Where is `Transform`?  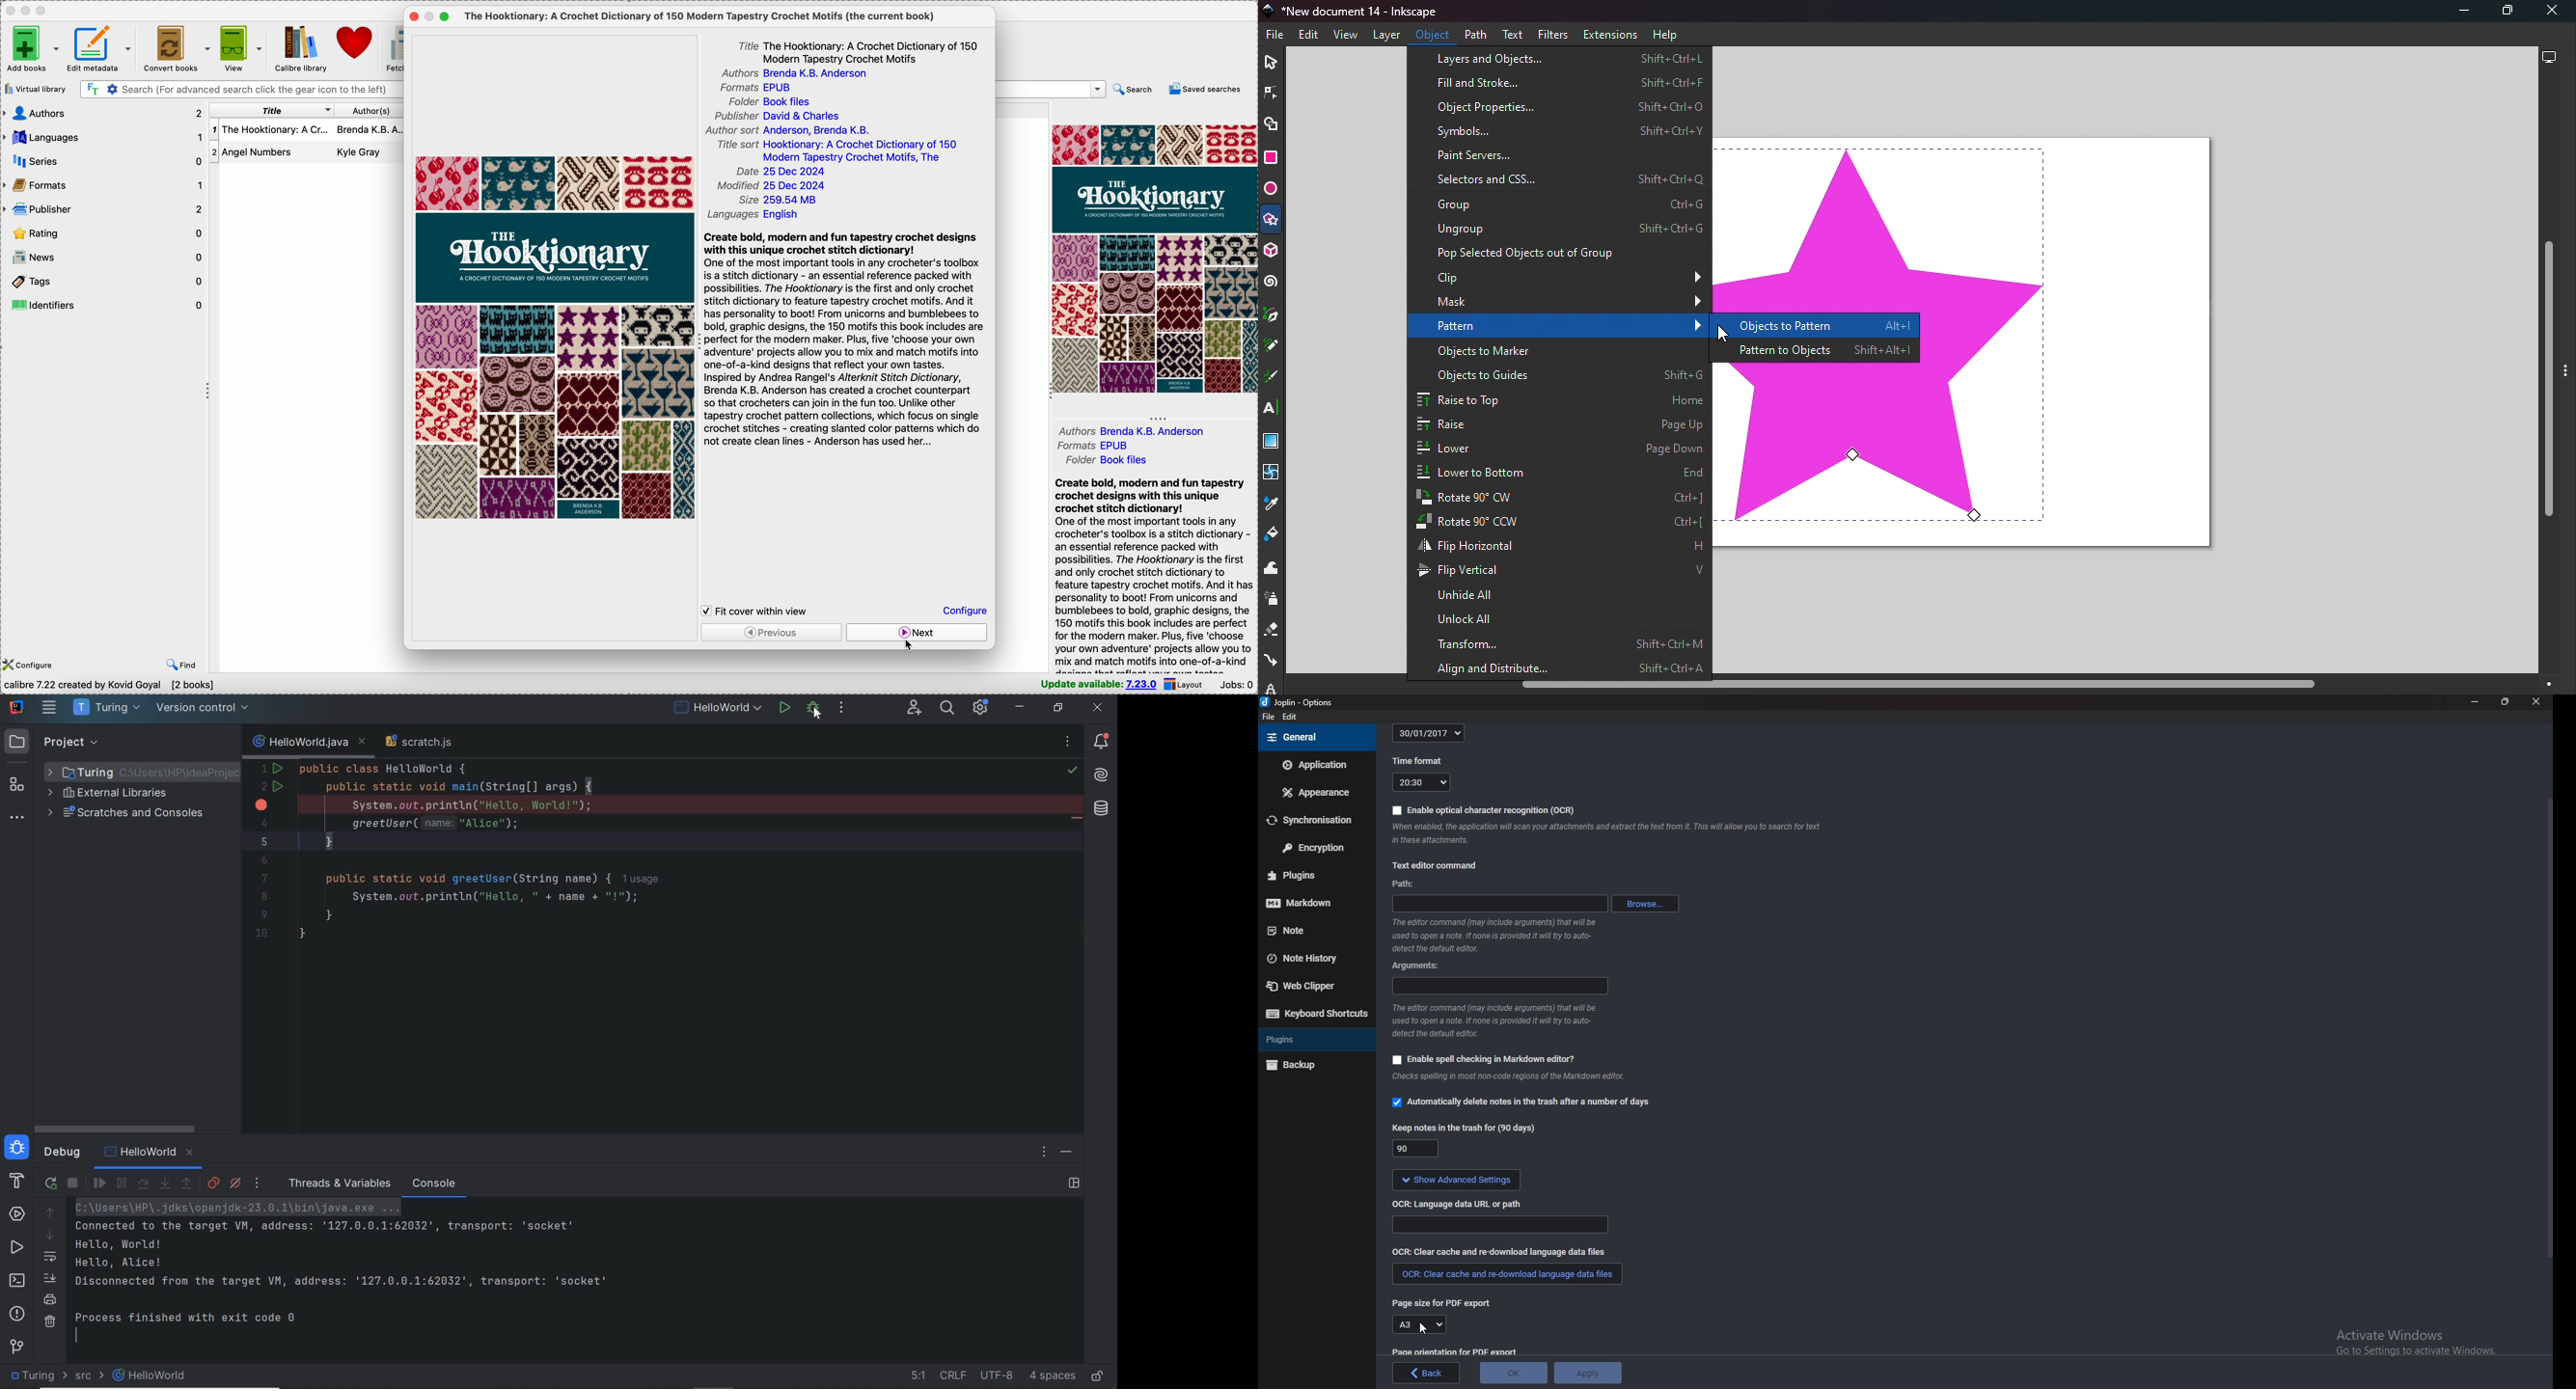
Transform is located at coordinates (1559, 645).